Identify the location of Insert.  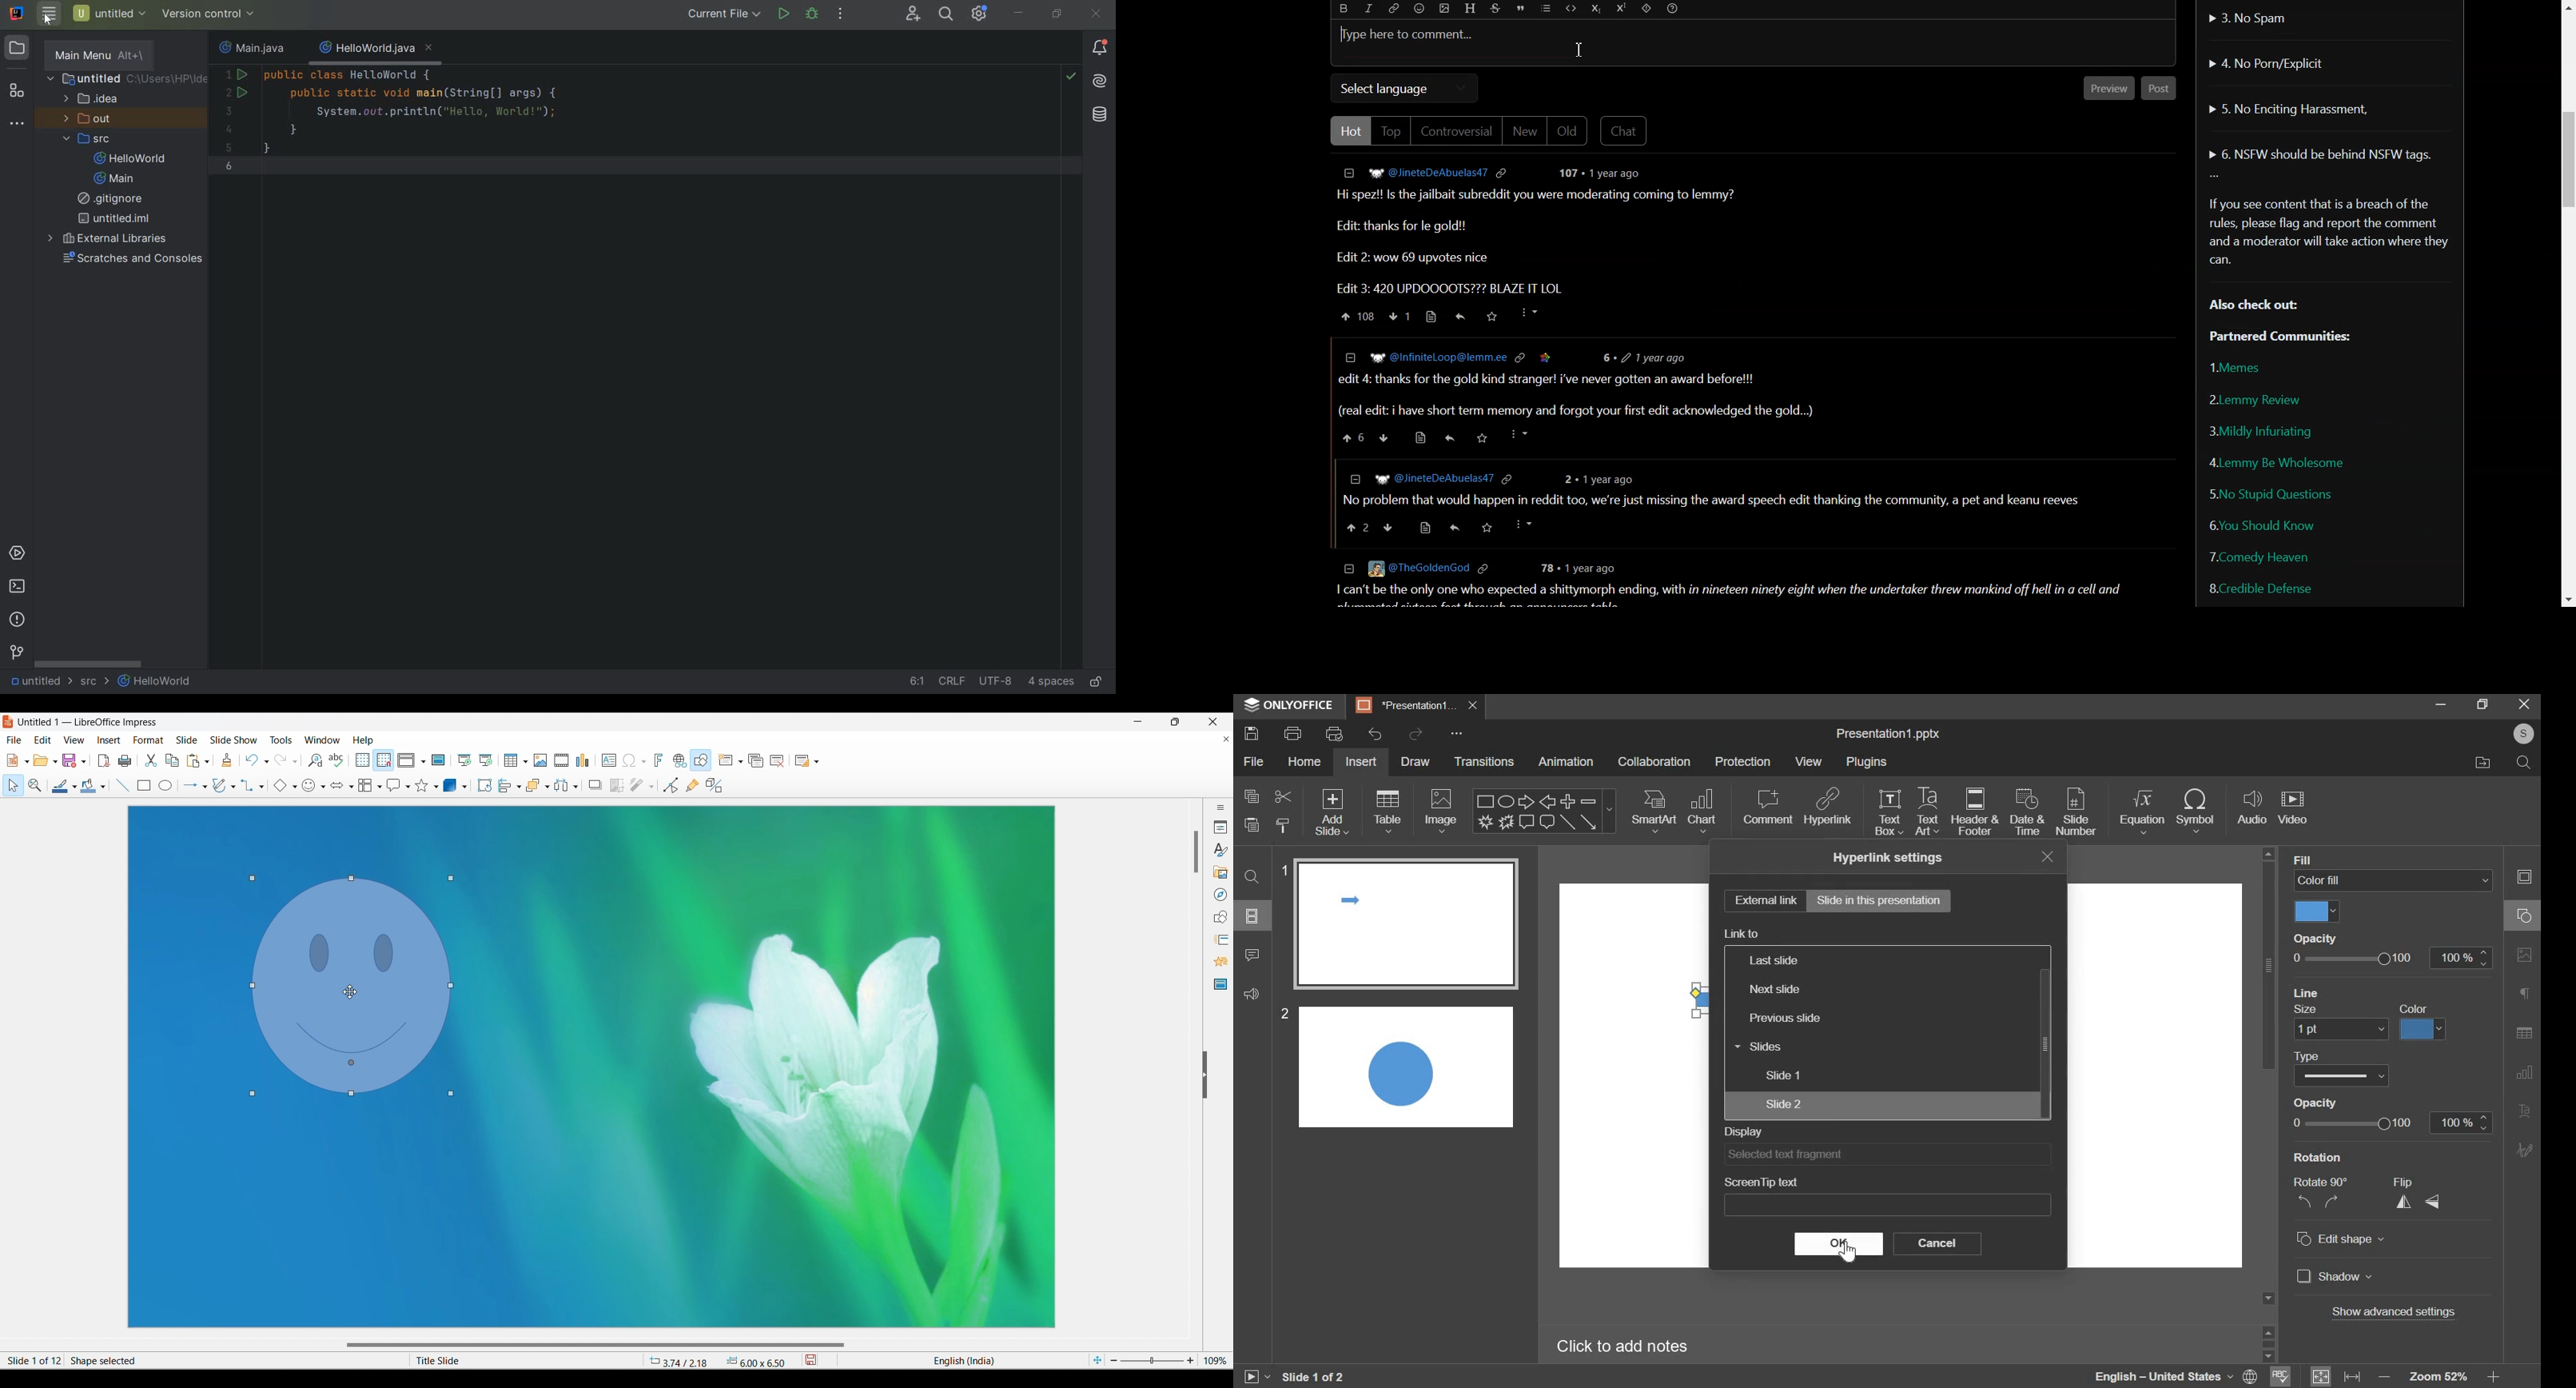
(109, 740).